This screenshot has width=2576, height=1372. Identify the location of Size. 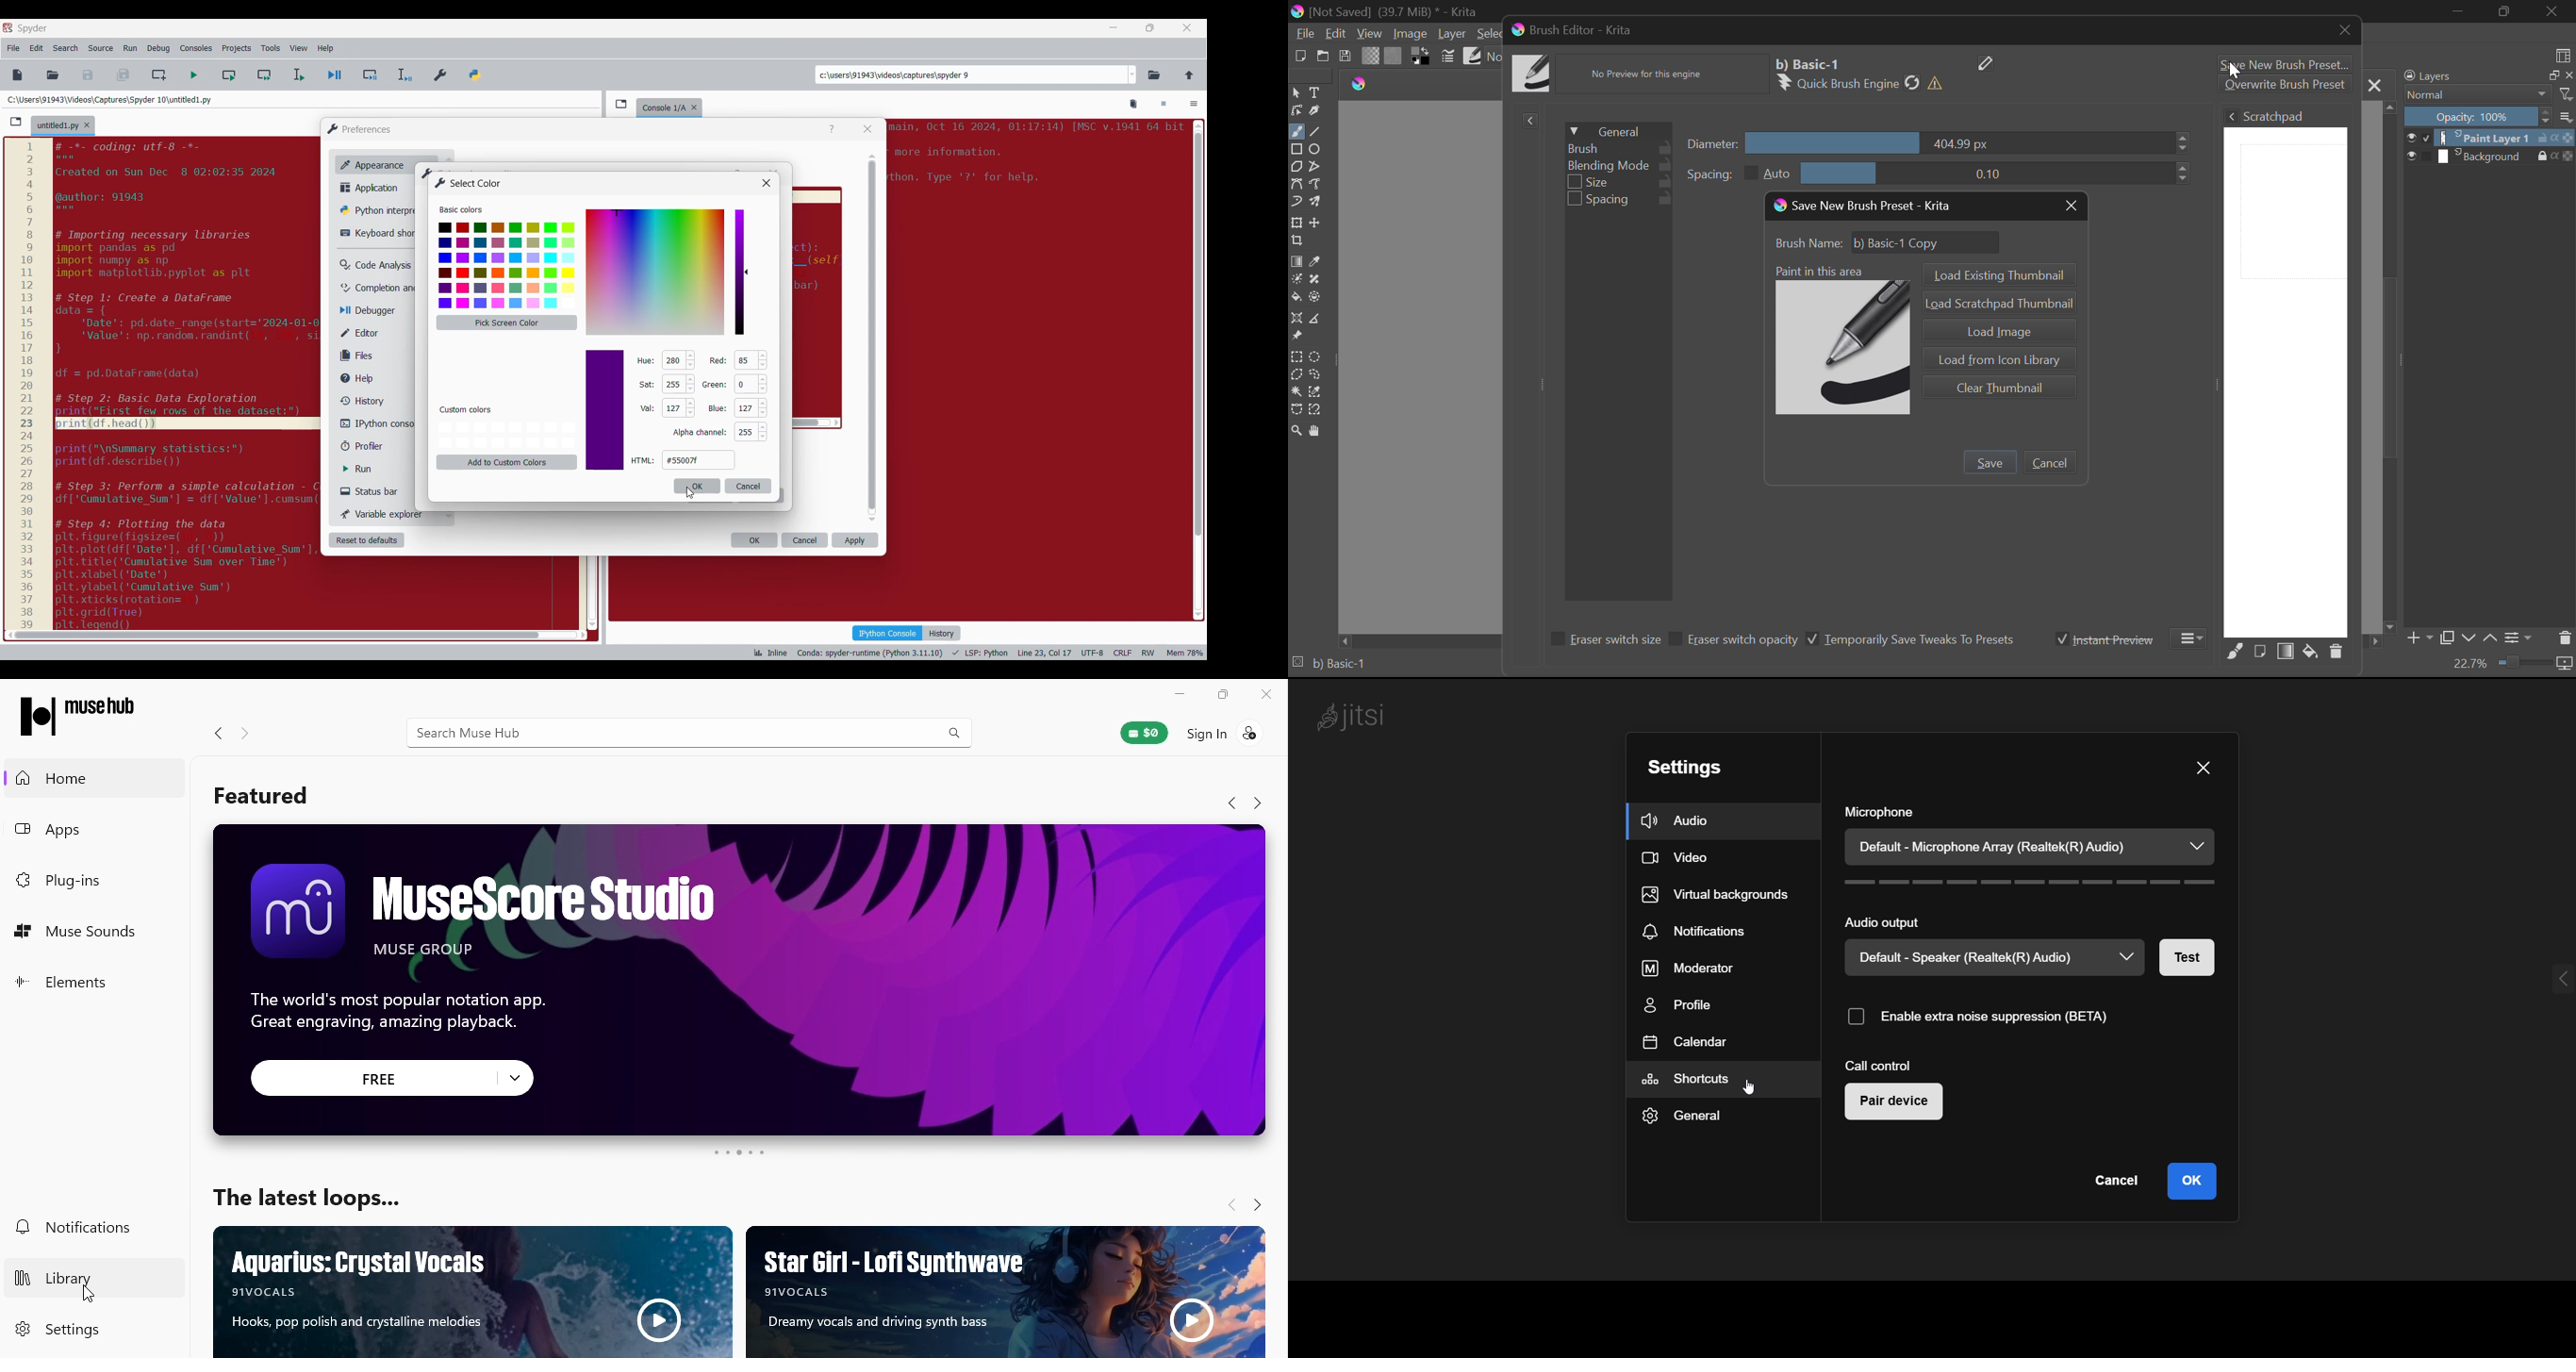
(1621, 183).